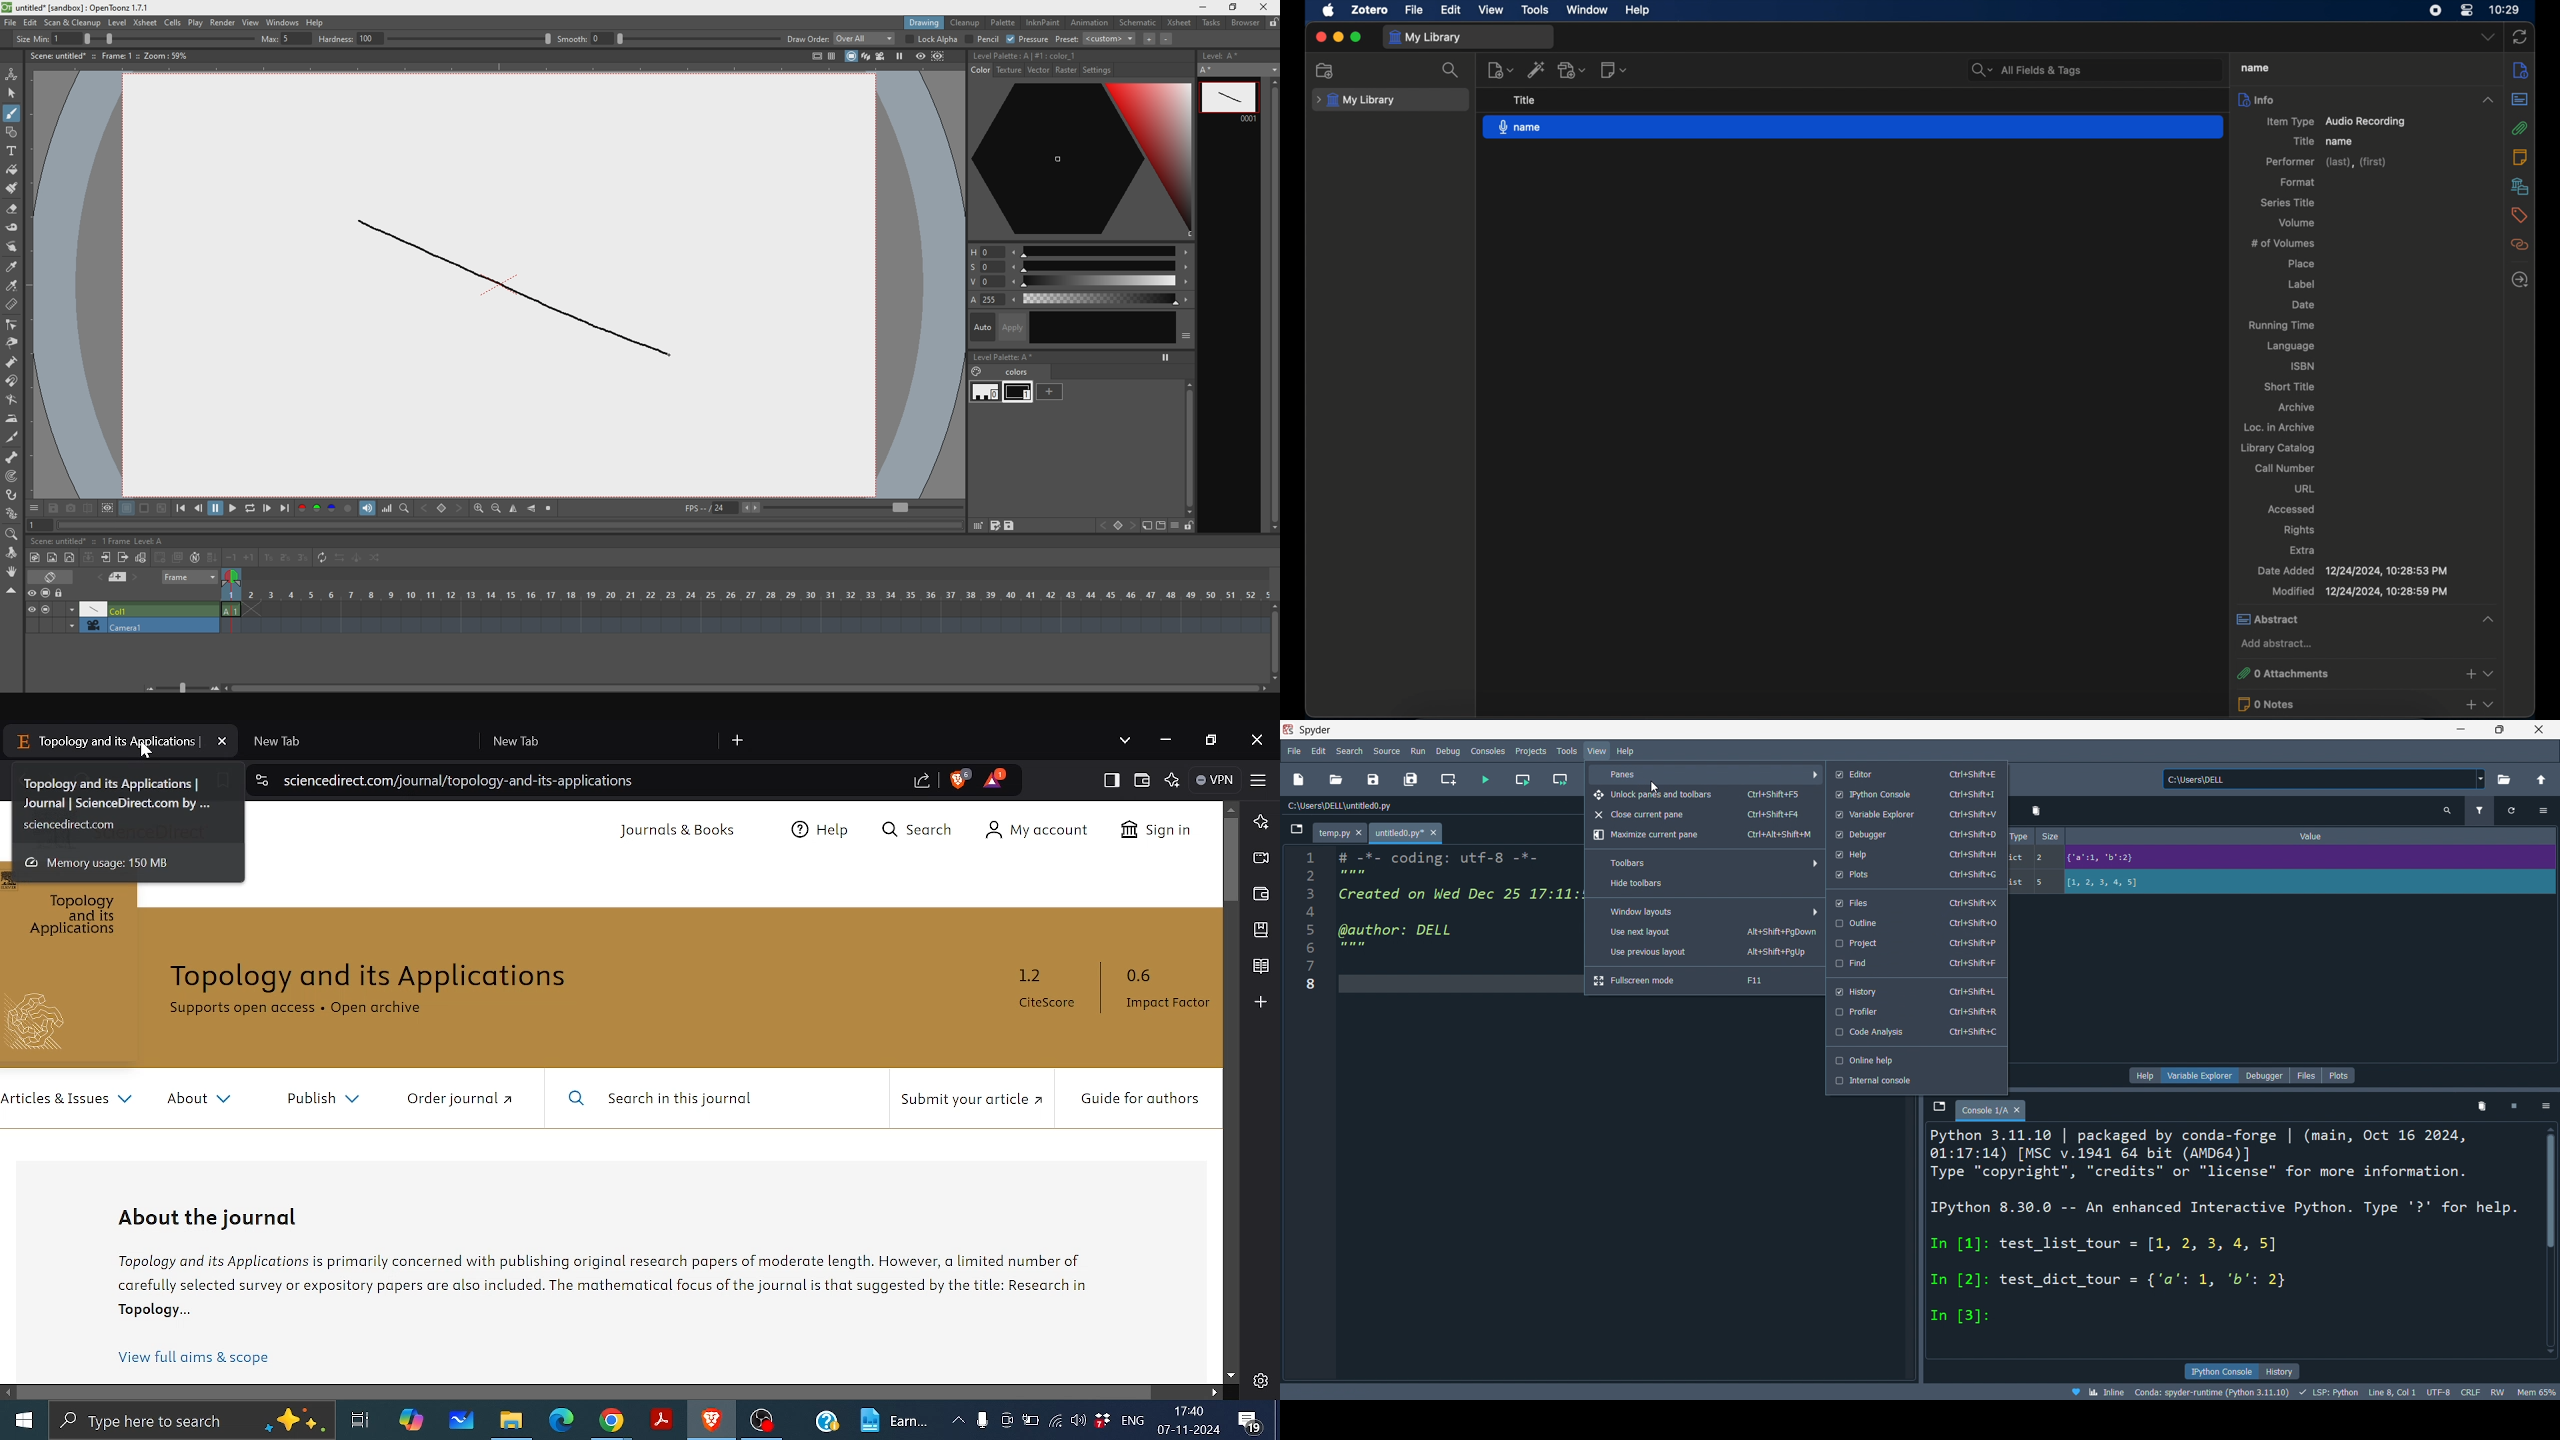 The width and height of the screenshot is (2576, 1456). I want to click on close pane, so click(1702, 814).